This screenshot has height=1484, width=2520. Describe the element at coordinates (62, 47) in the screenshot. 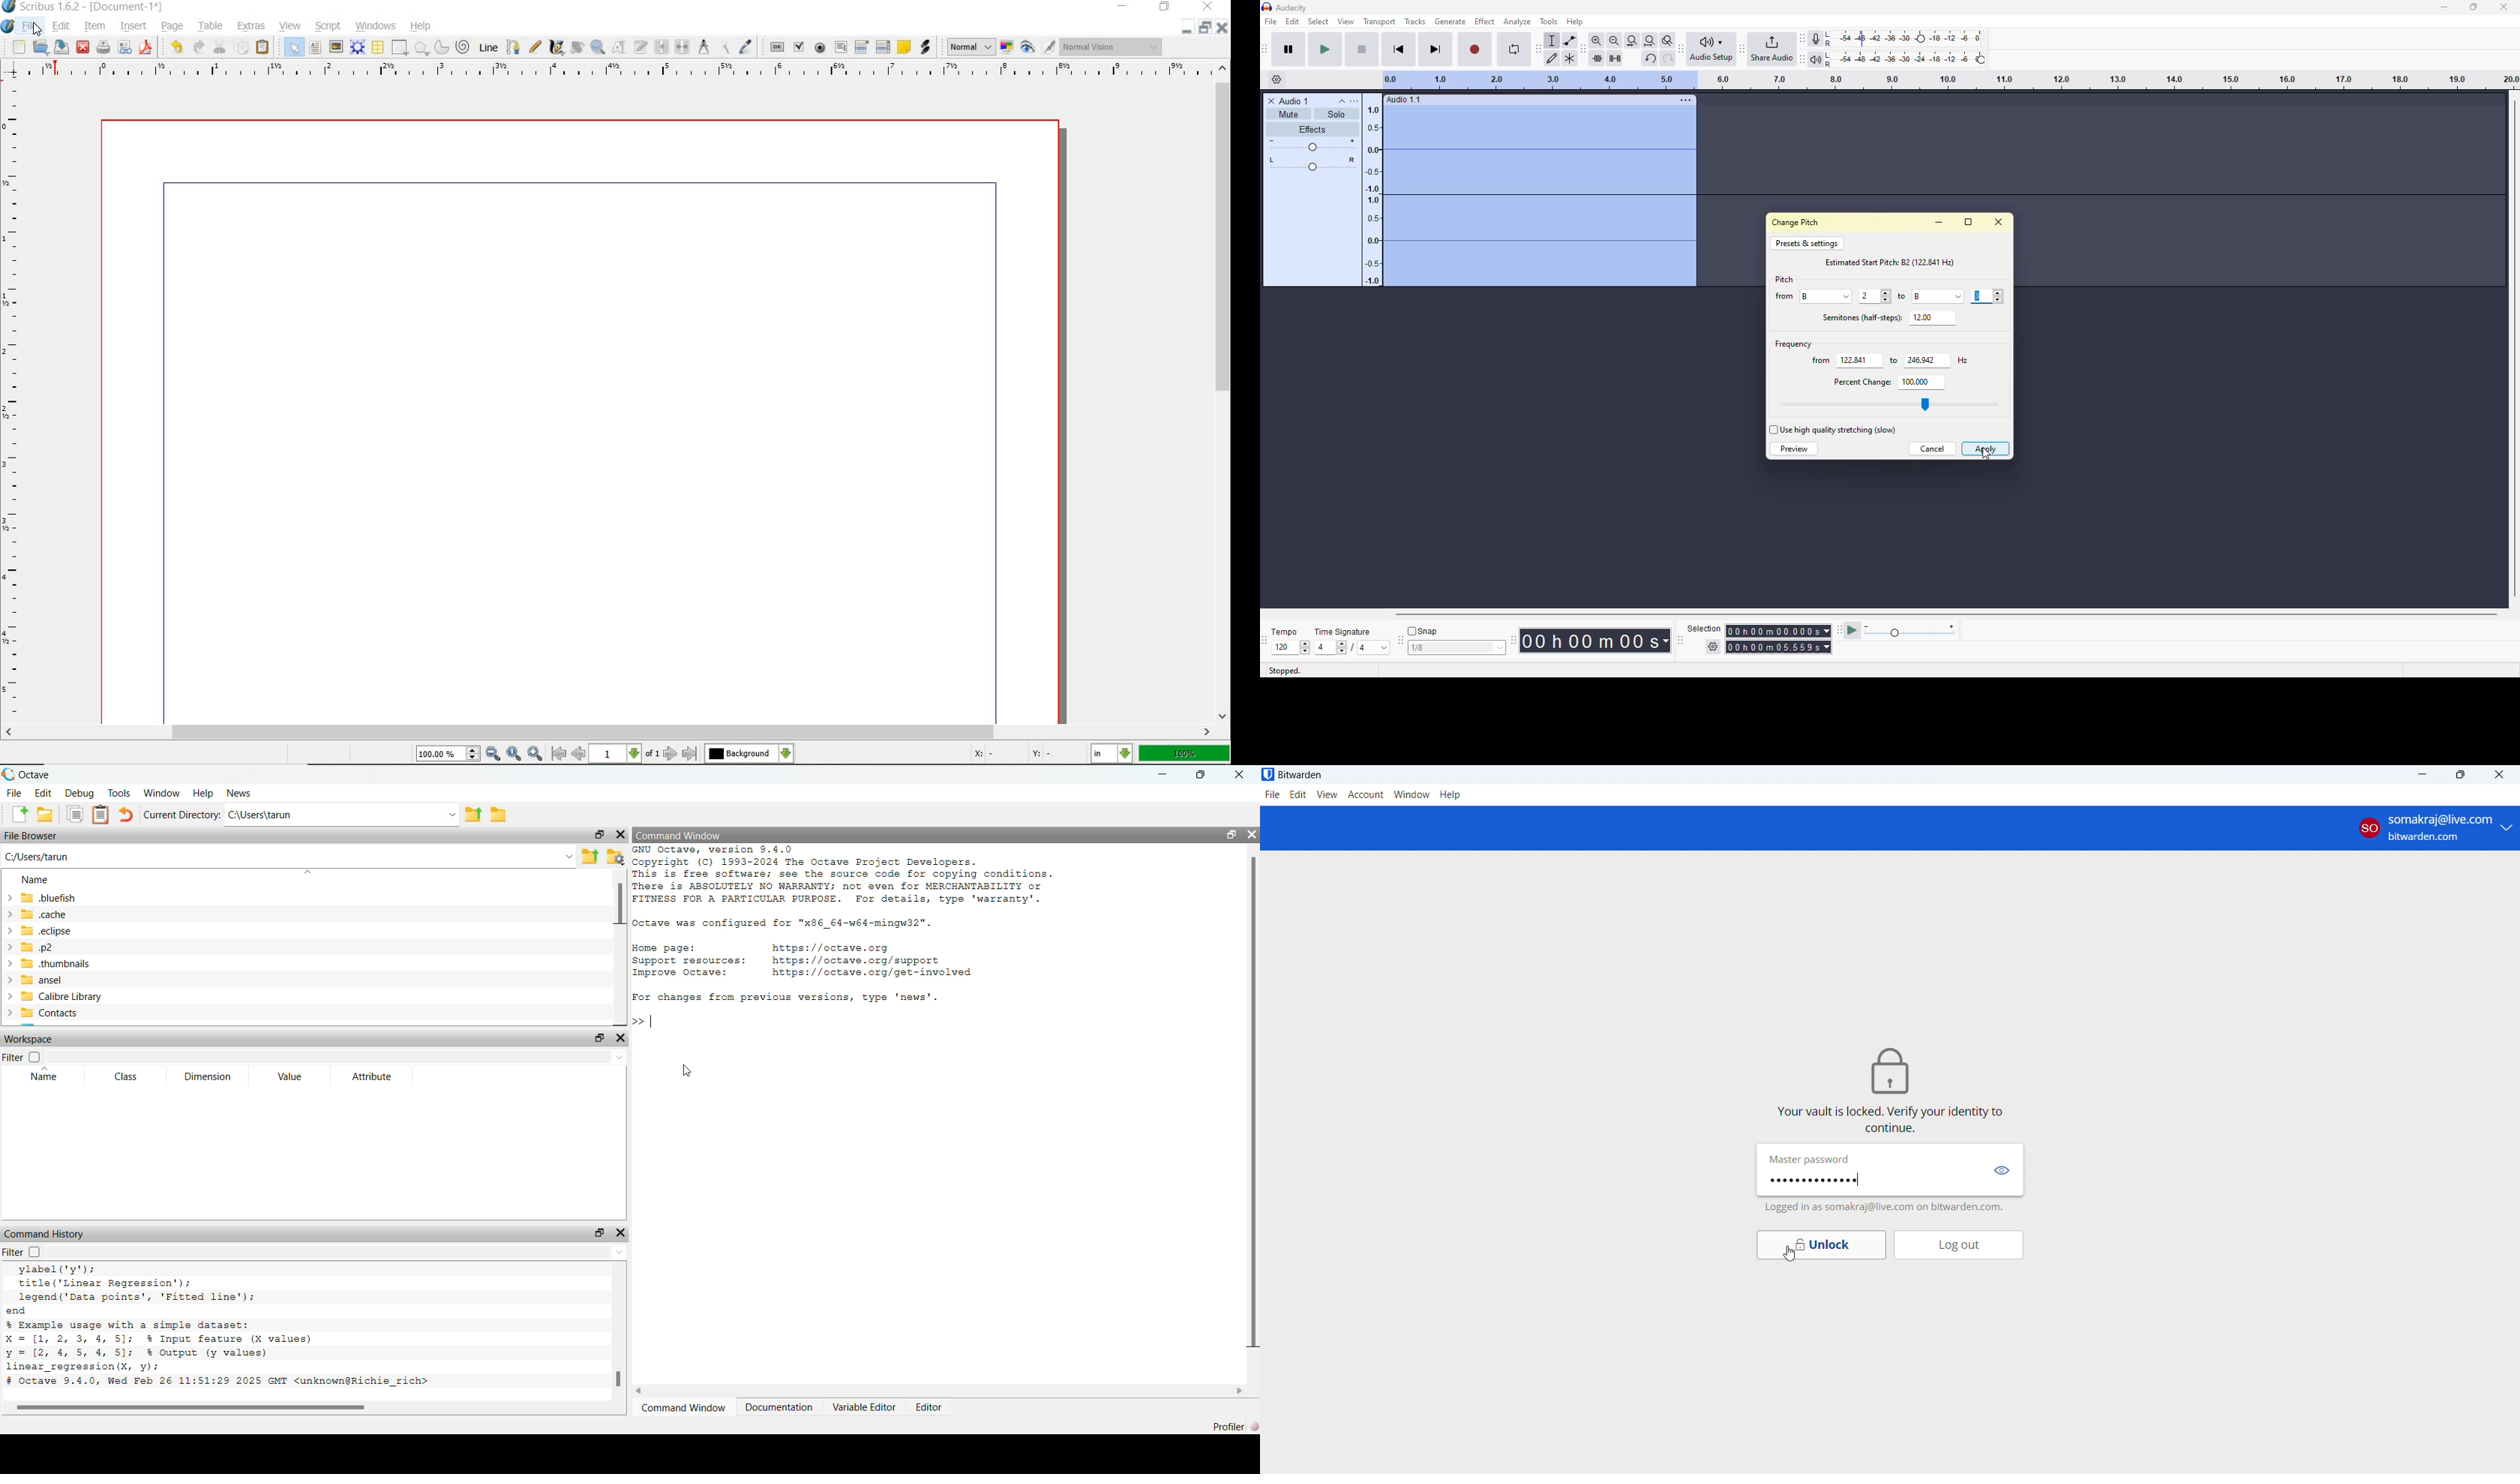

I see `save` at that location.